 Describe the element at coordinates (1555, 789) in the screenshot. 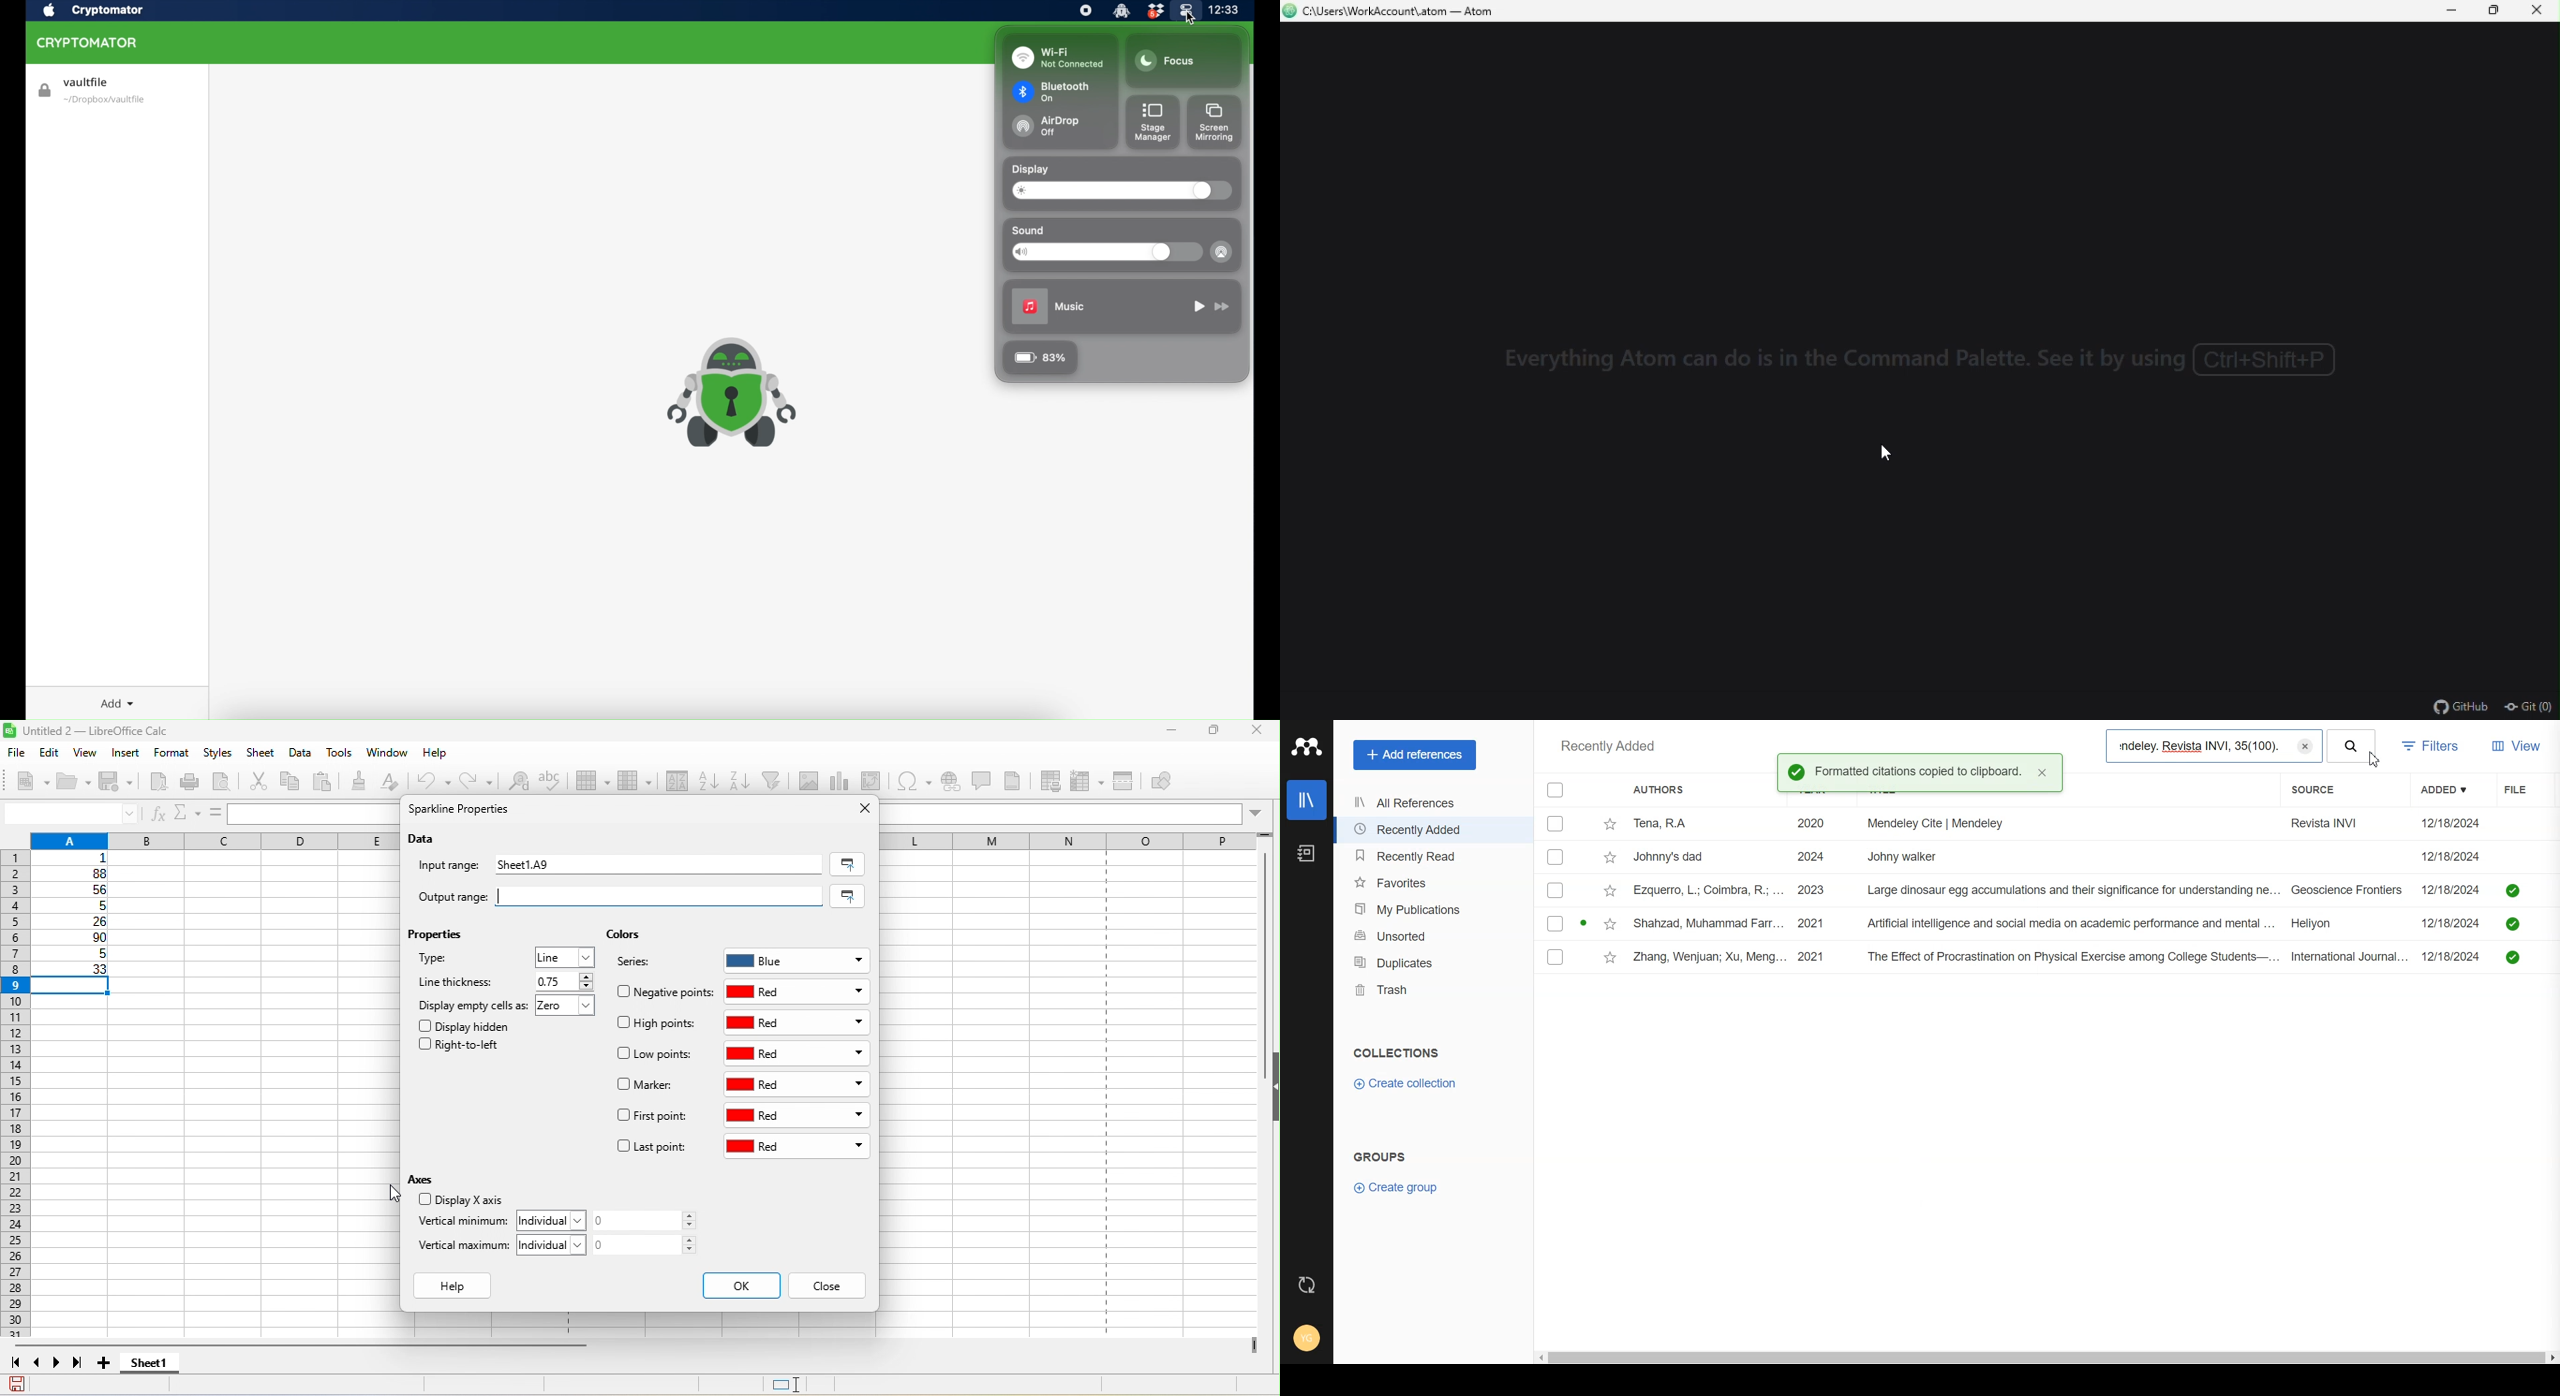

I see `Checkbox` at that location.